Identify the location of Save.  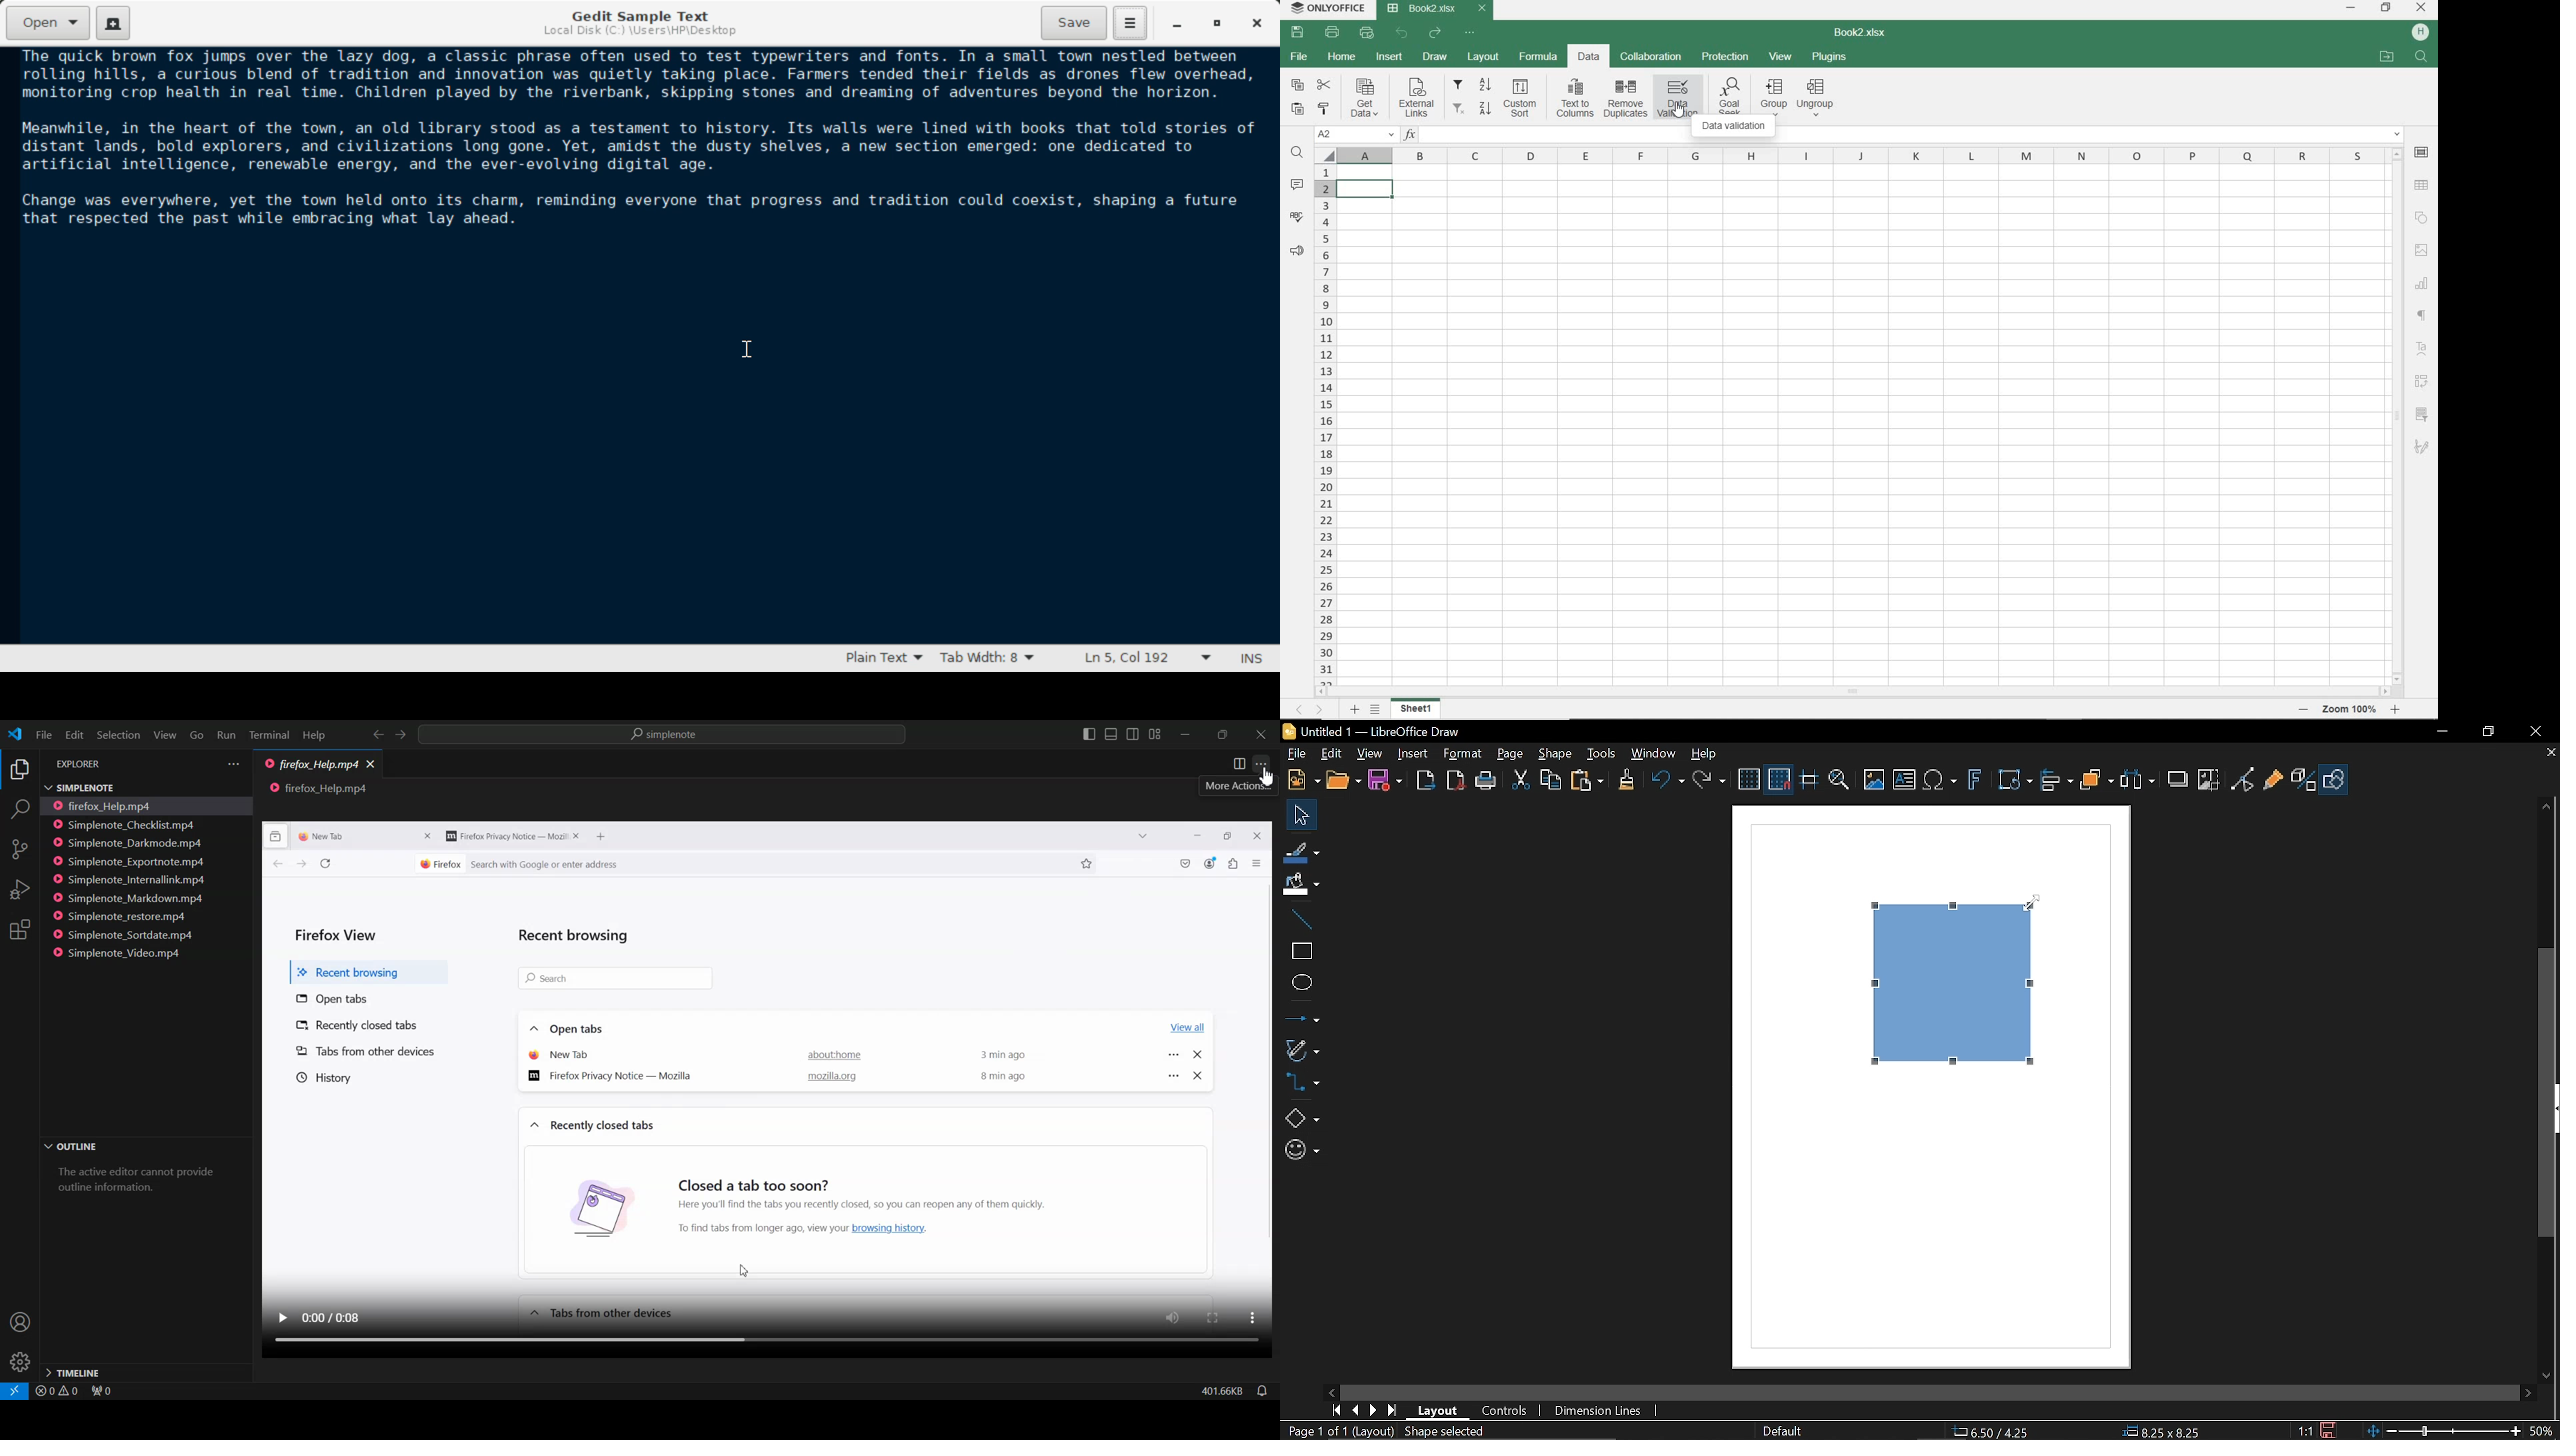
(1388, 779).